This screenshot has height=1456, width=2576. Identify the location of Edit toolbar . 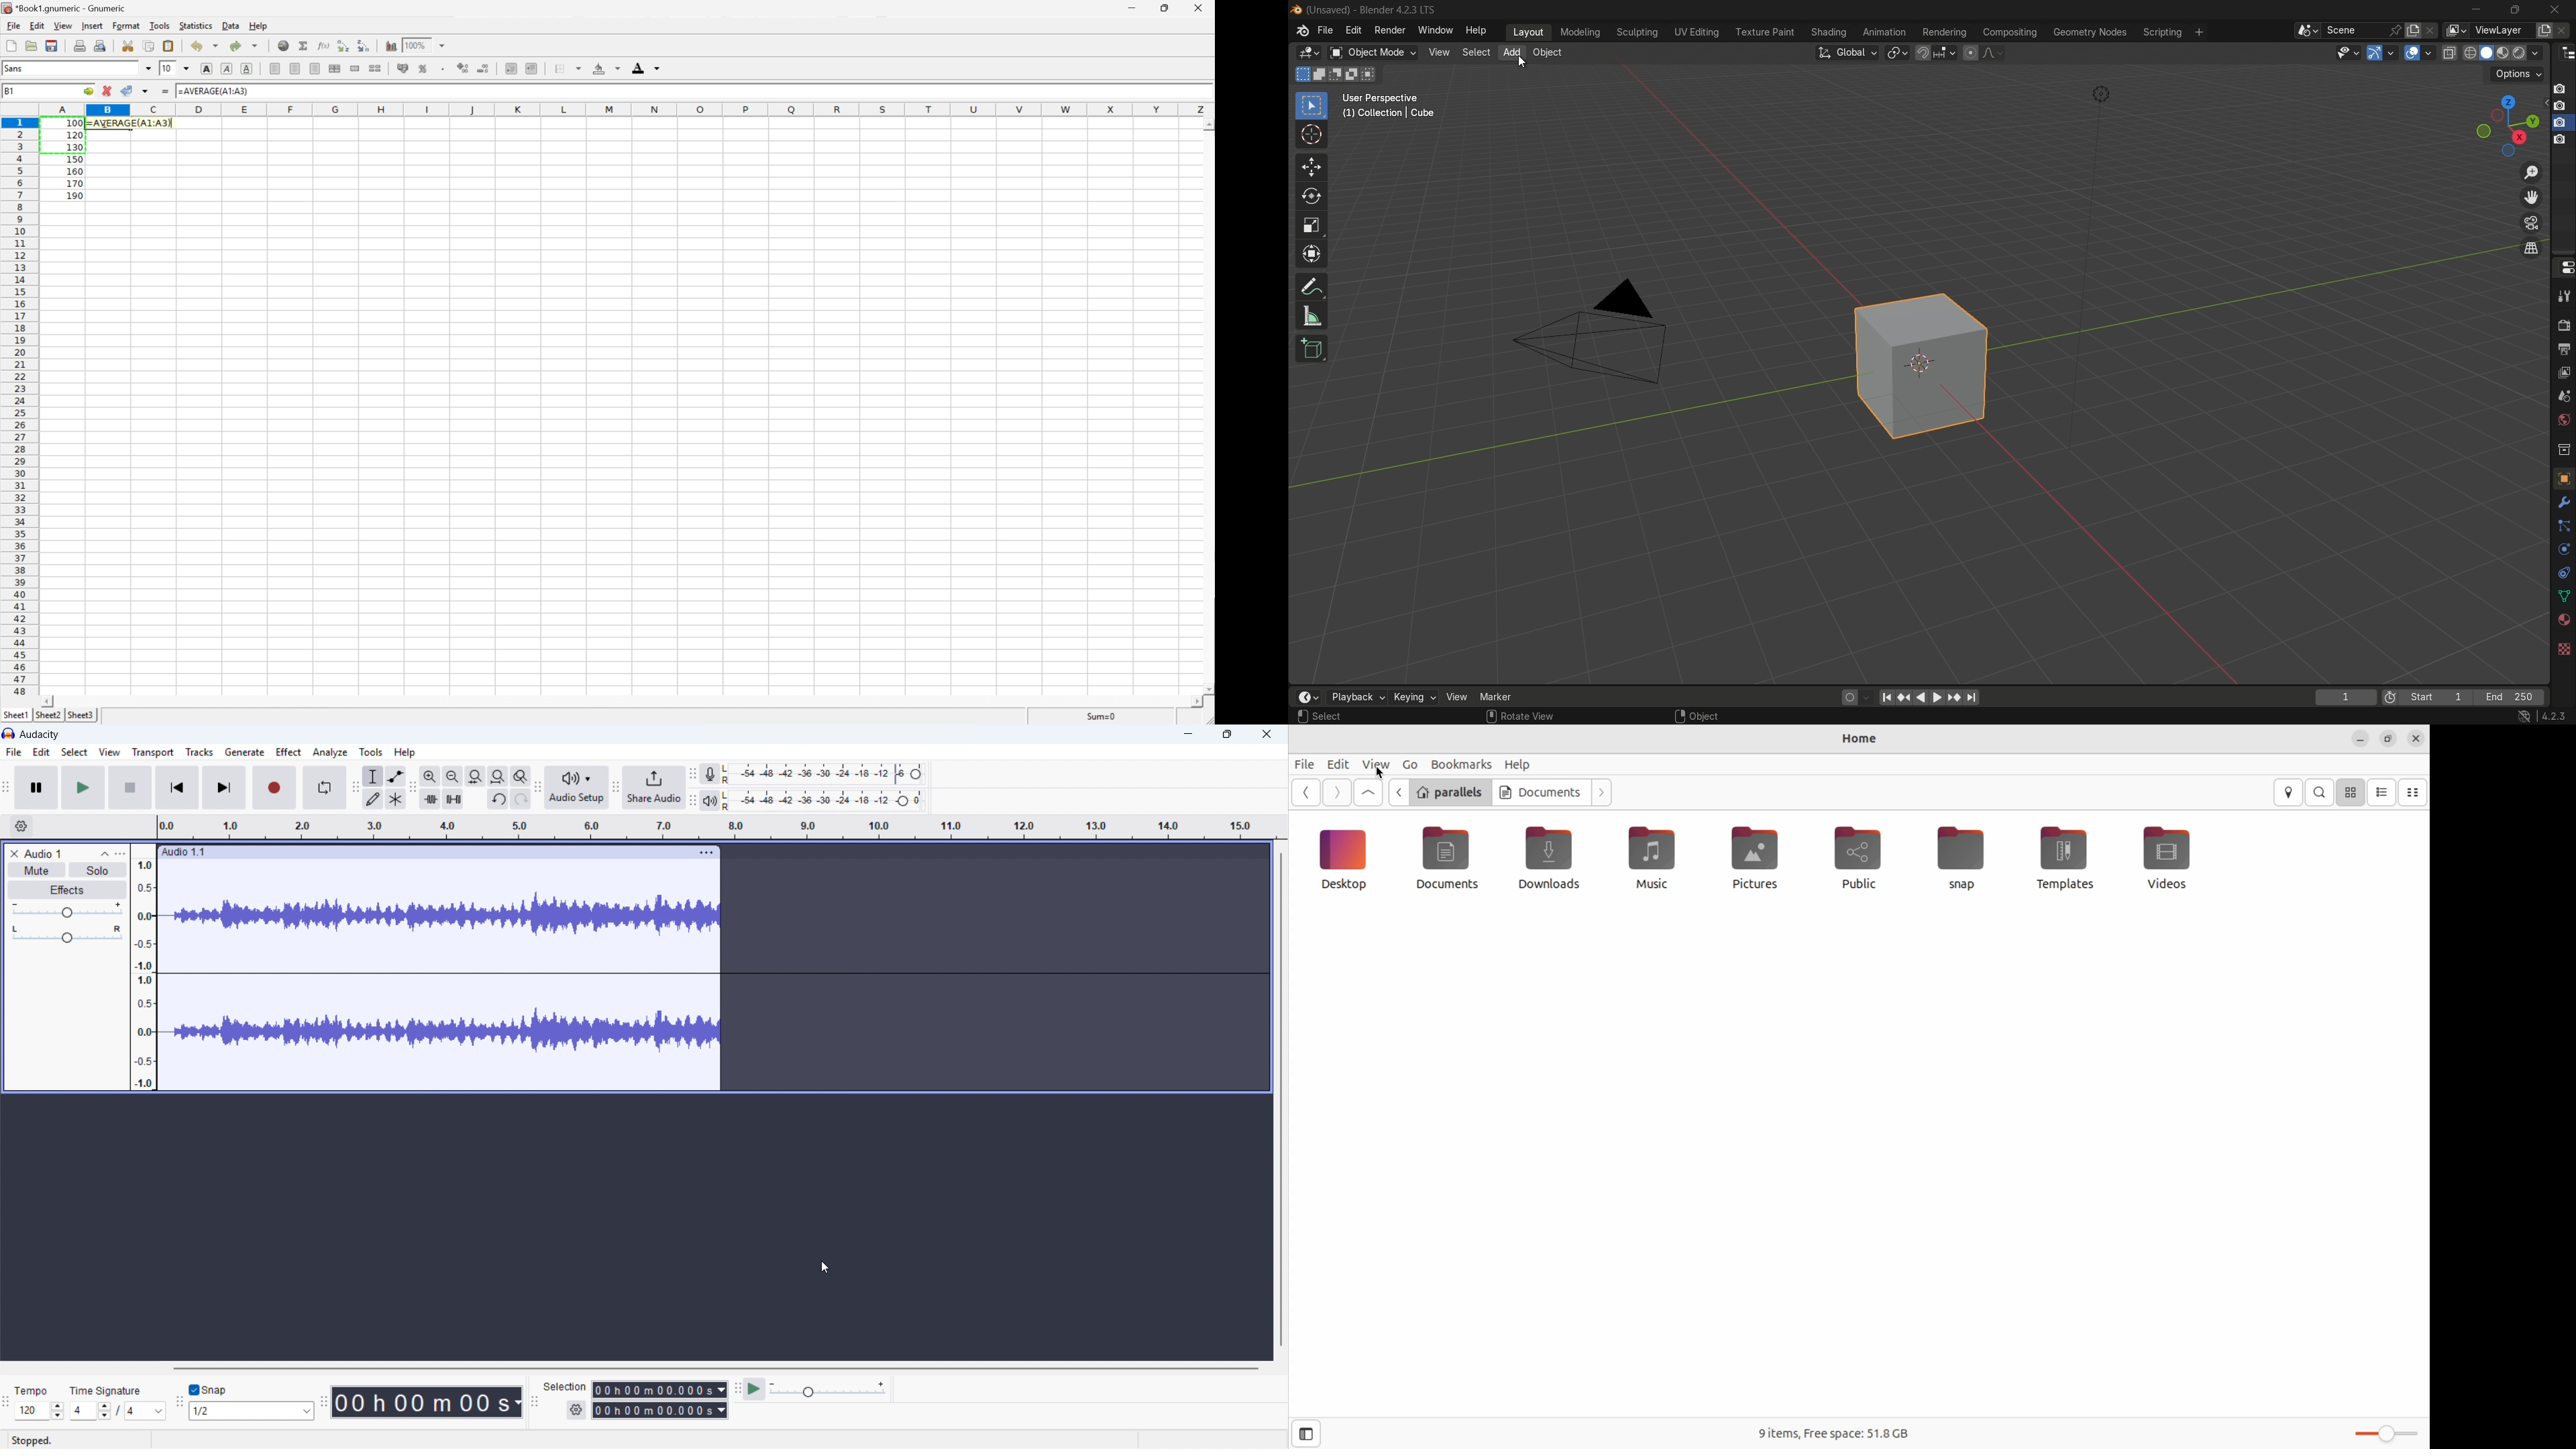
(413, 788).